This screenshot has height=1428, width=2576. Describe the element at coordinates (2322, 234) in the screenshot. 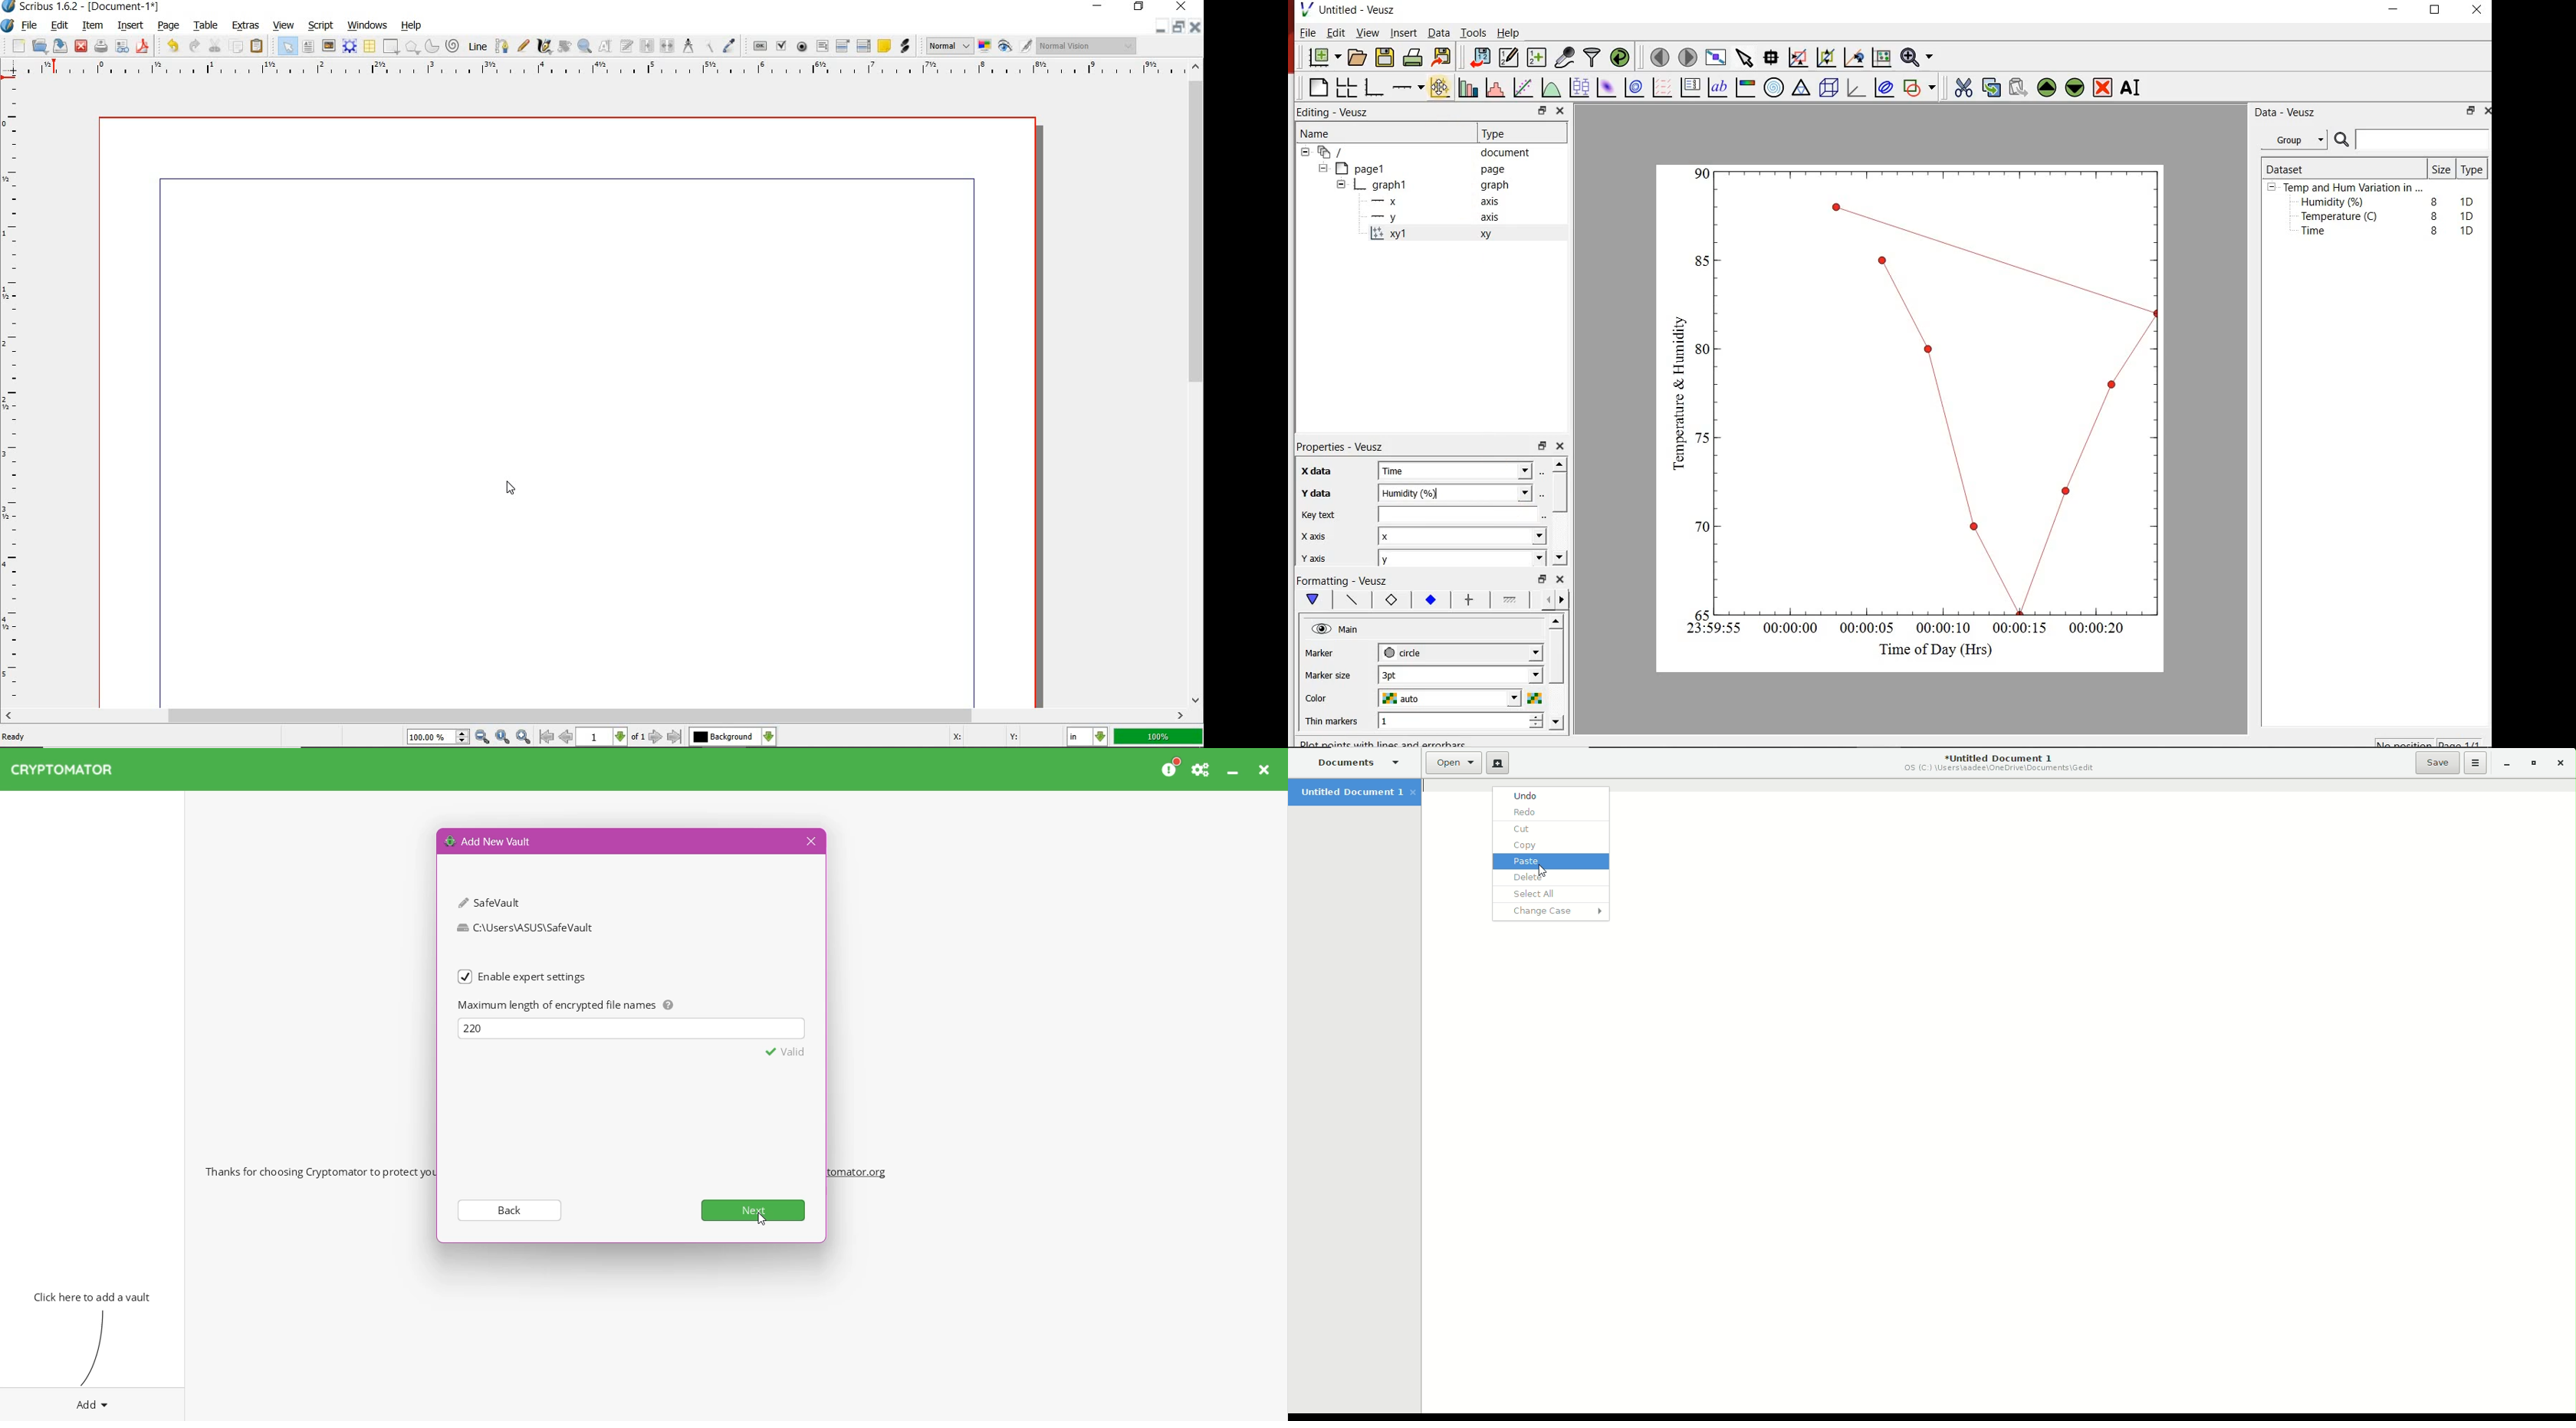

I see `Time` at that location.